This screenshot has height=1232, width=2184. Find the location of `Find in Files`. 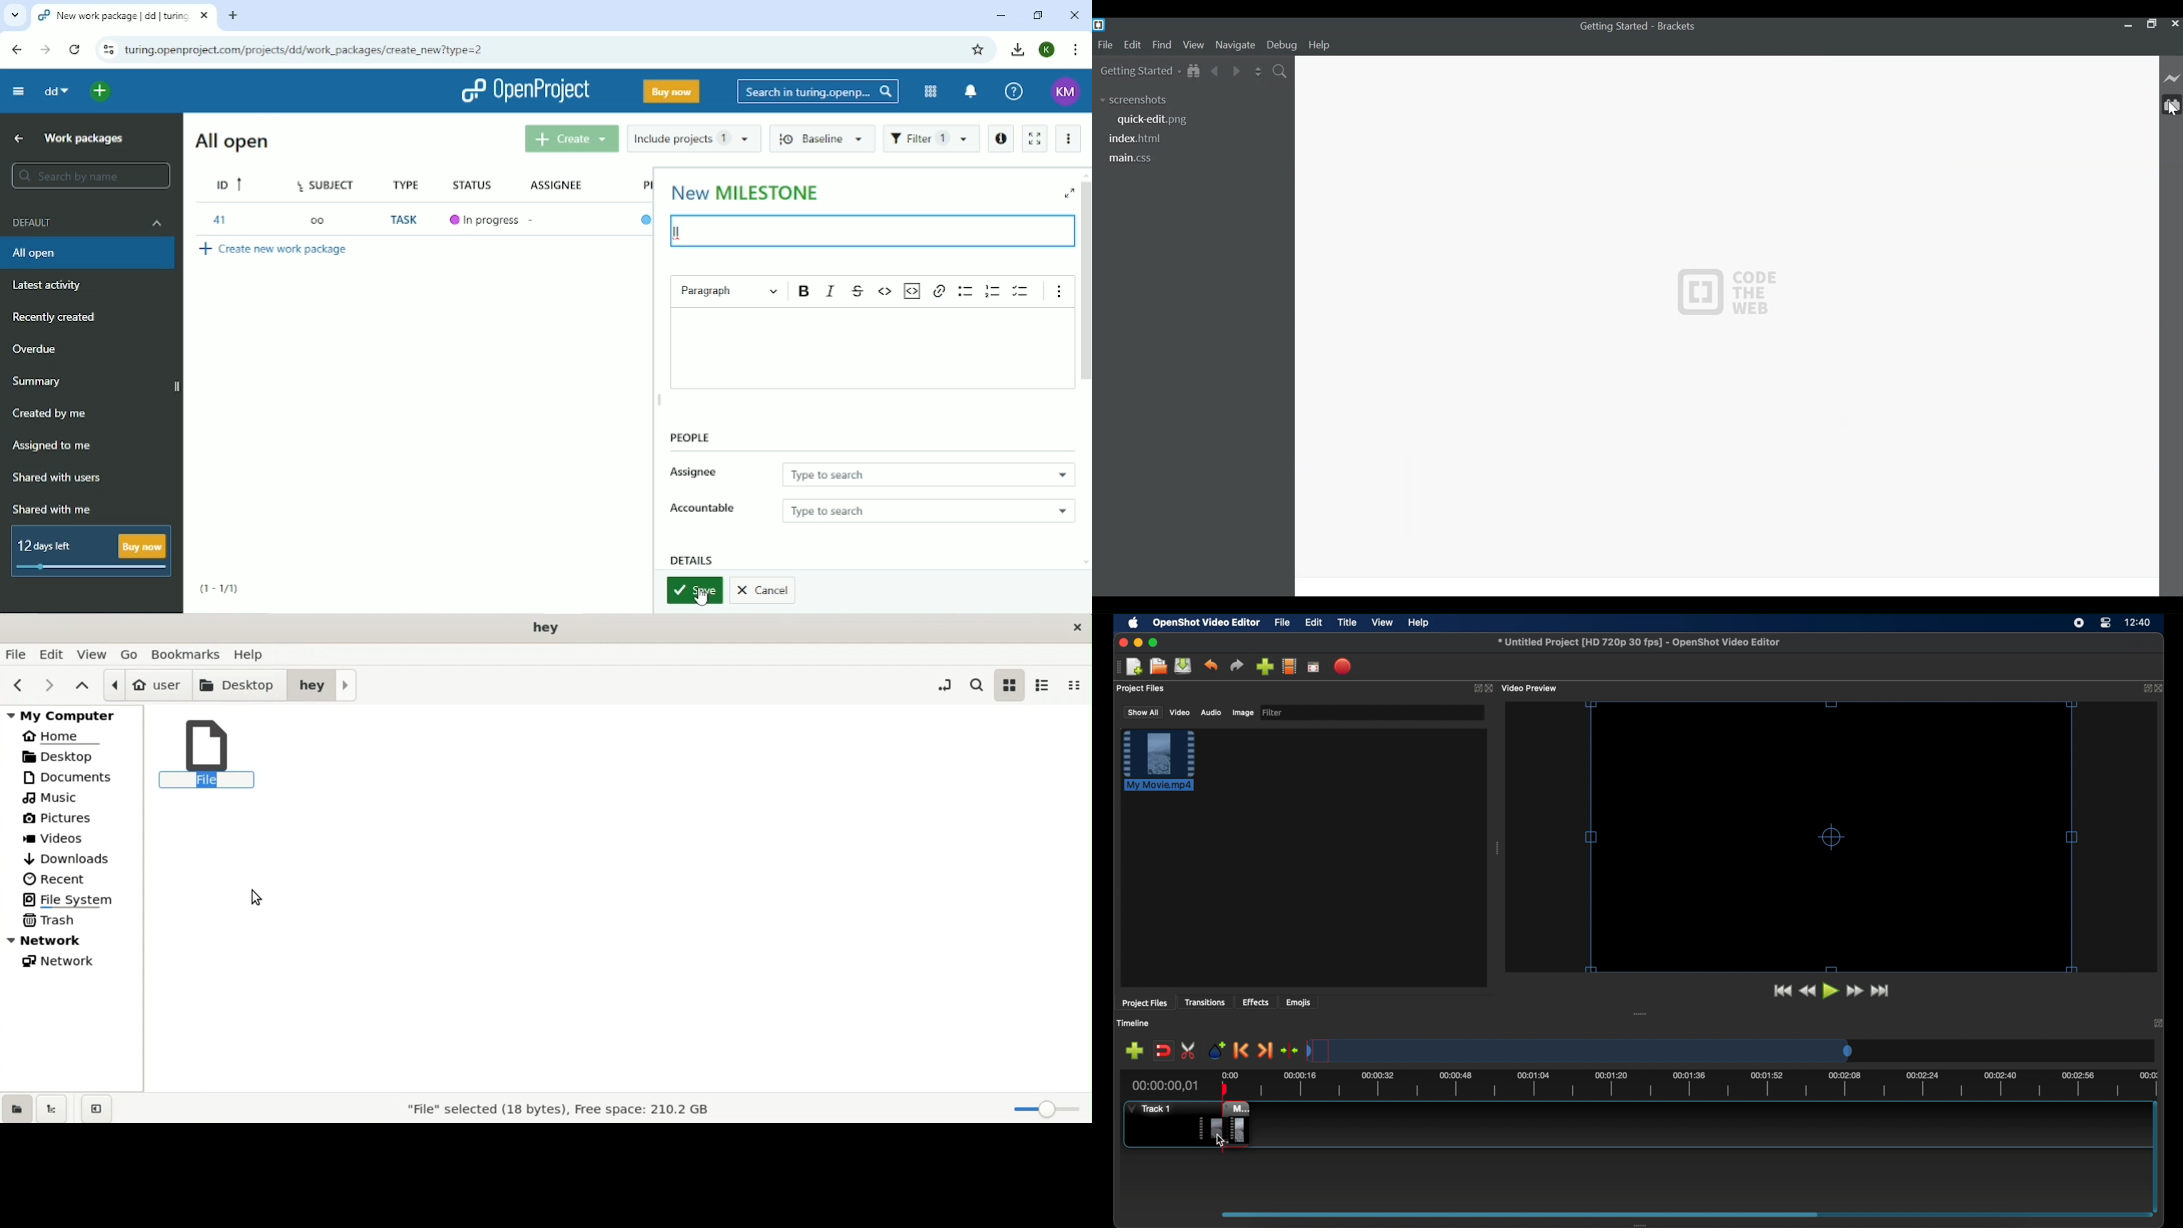

Find in Files is located at coordinates (1279, 71).